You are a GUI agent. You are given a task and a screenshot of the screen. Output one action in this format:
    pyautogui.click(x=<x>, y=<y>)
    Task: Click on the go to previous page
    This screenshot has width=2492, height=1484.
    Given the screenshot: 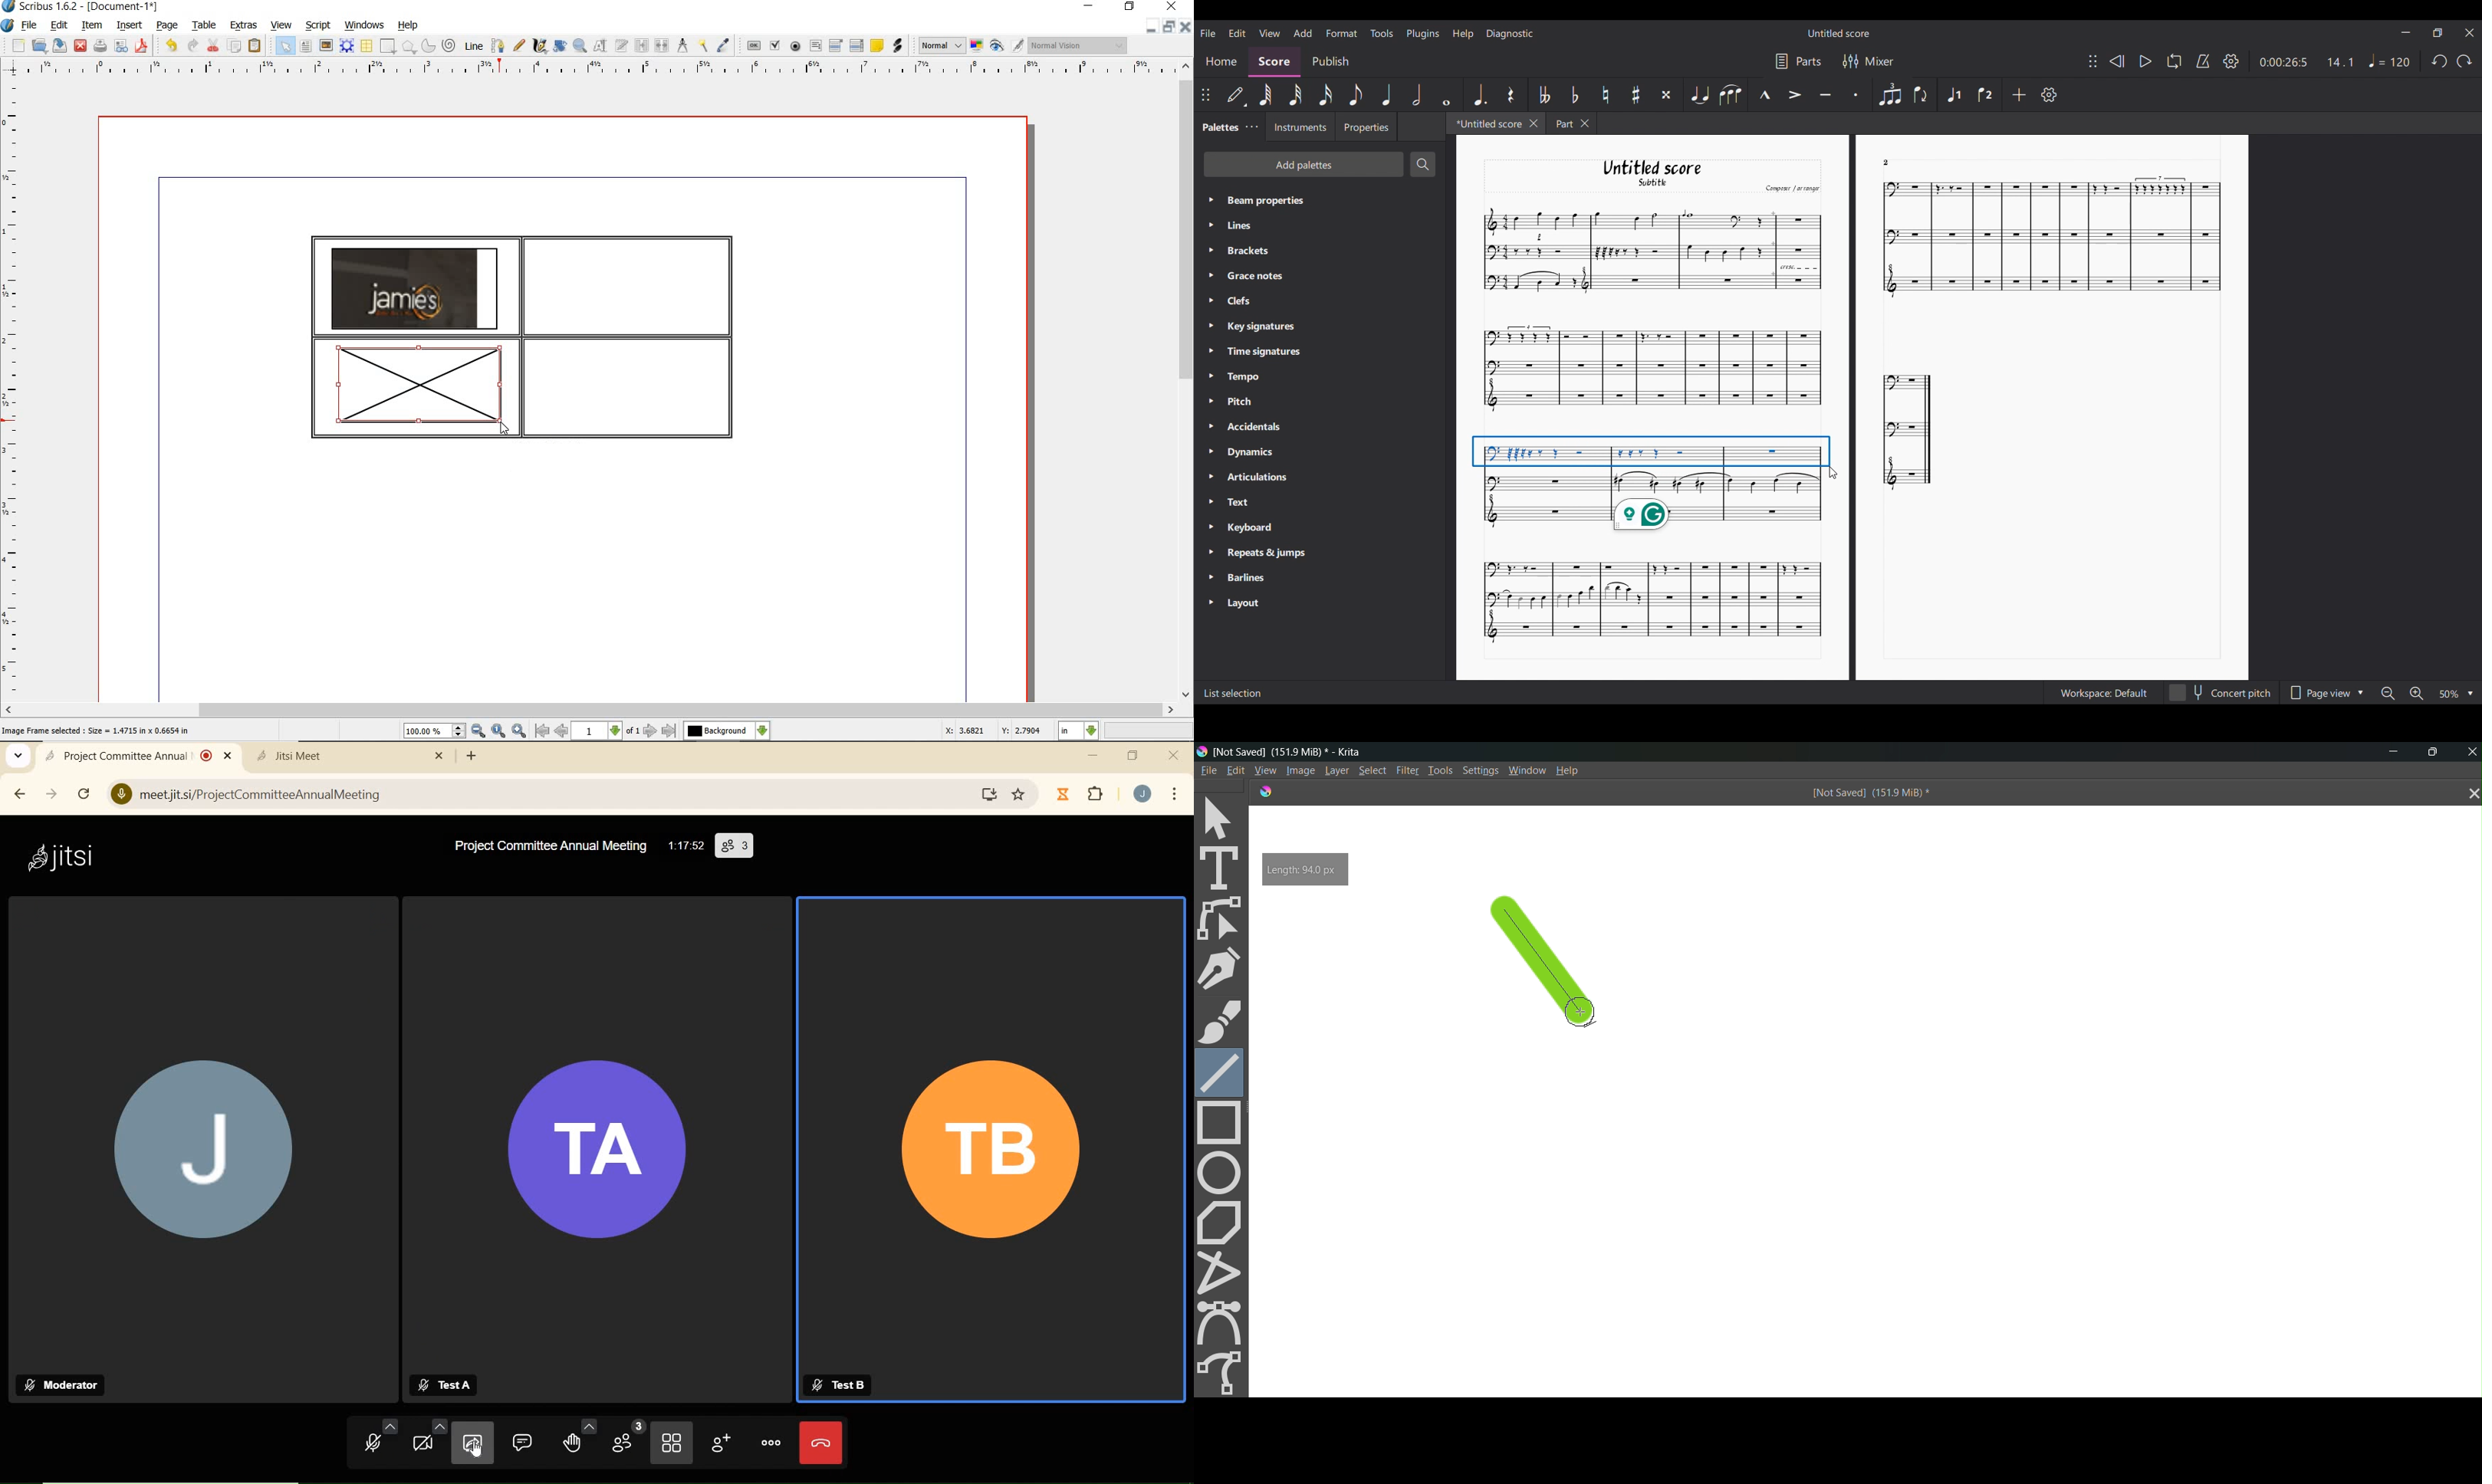 What is the action you would take?
    pyautogui.click(x=561, y=731)
    